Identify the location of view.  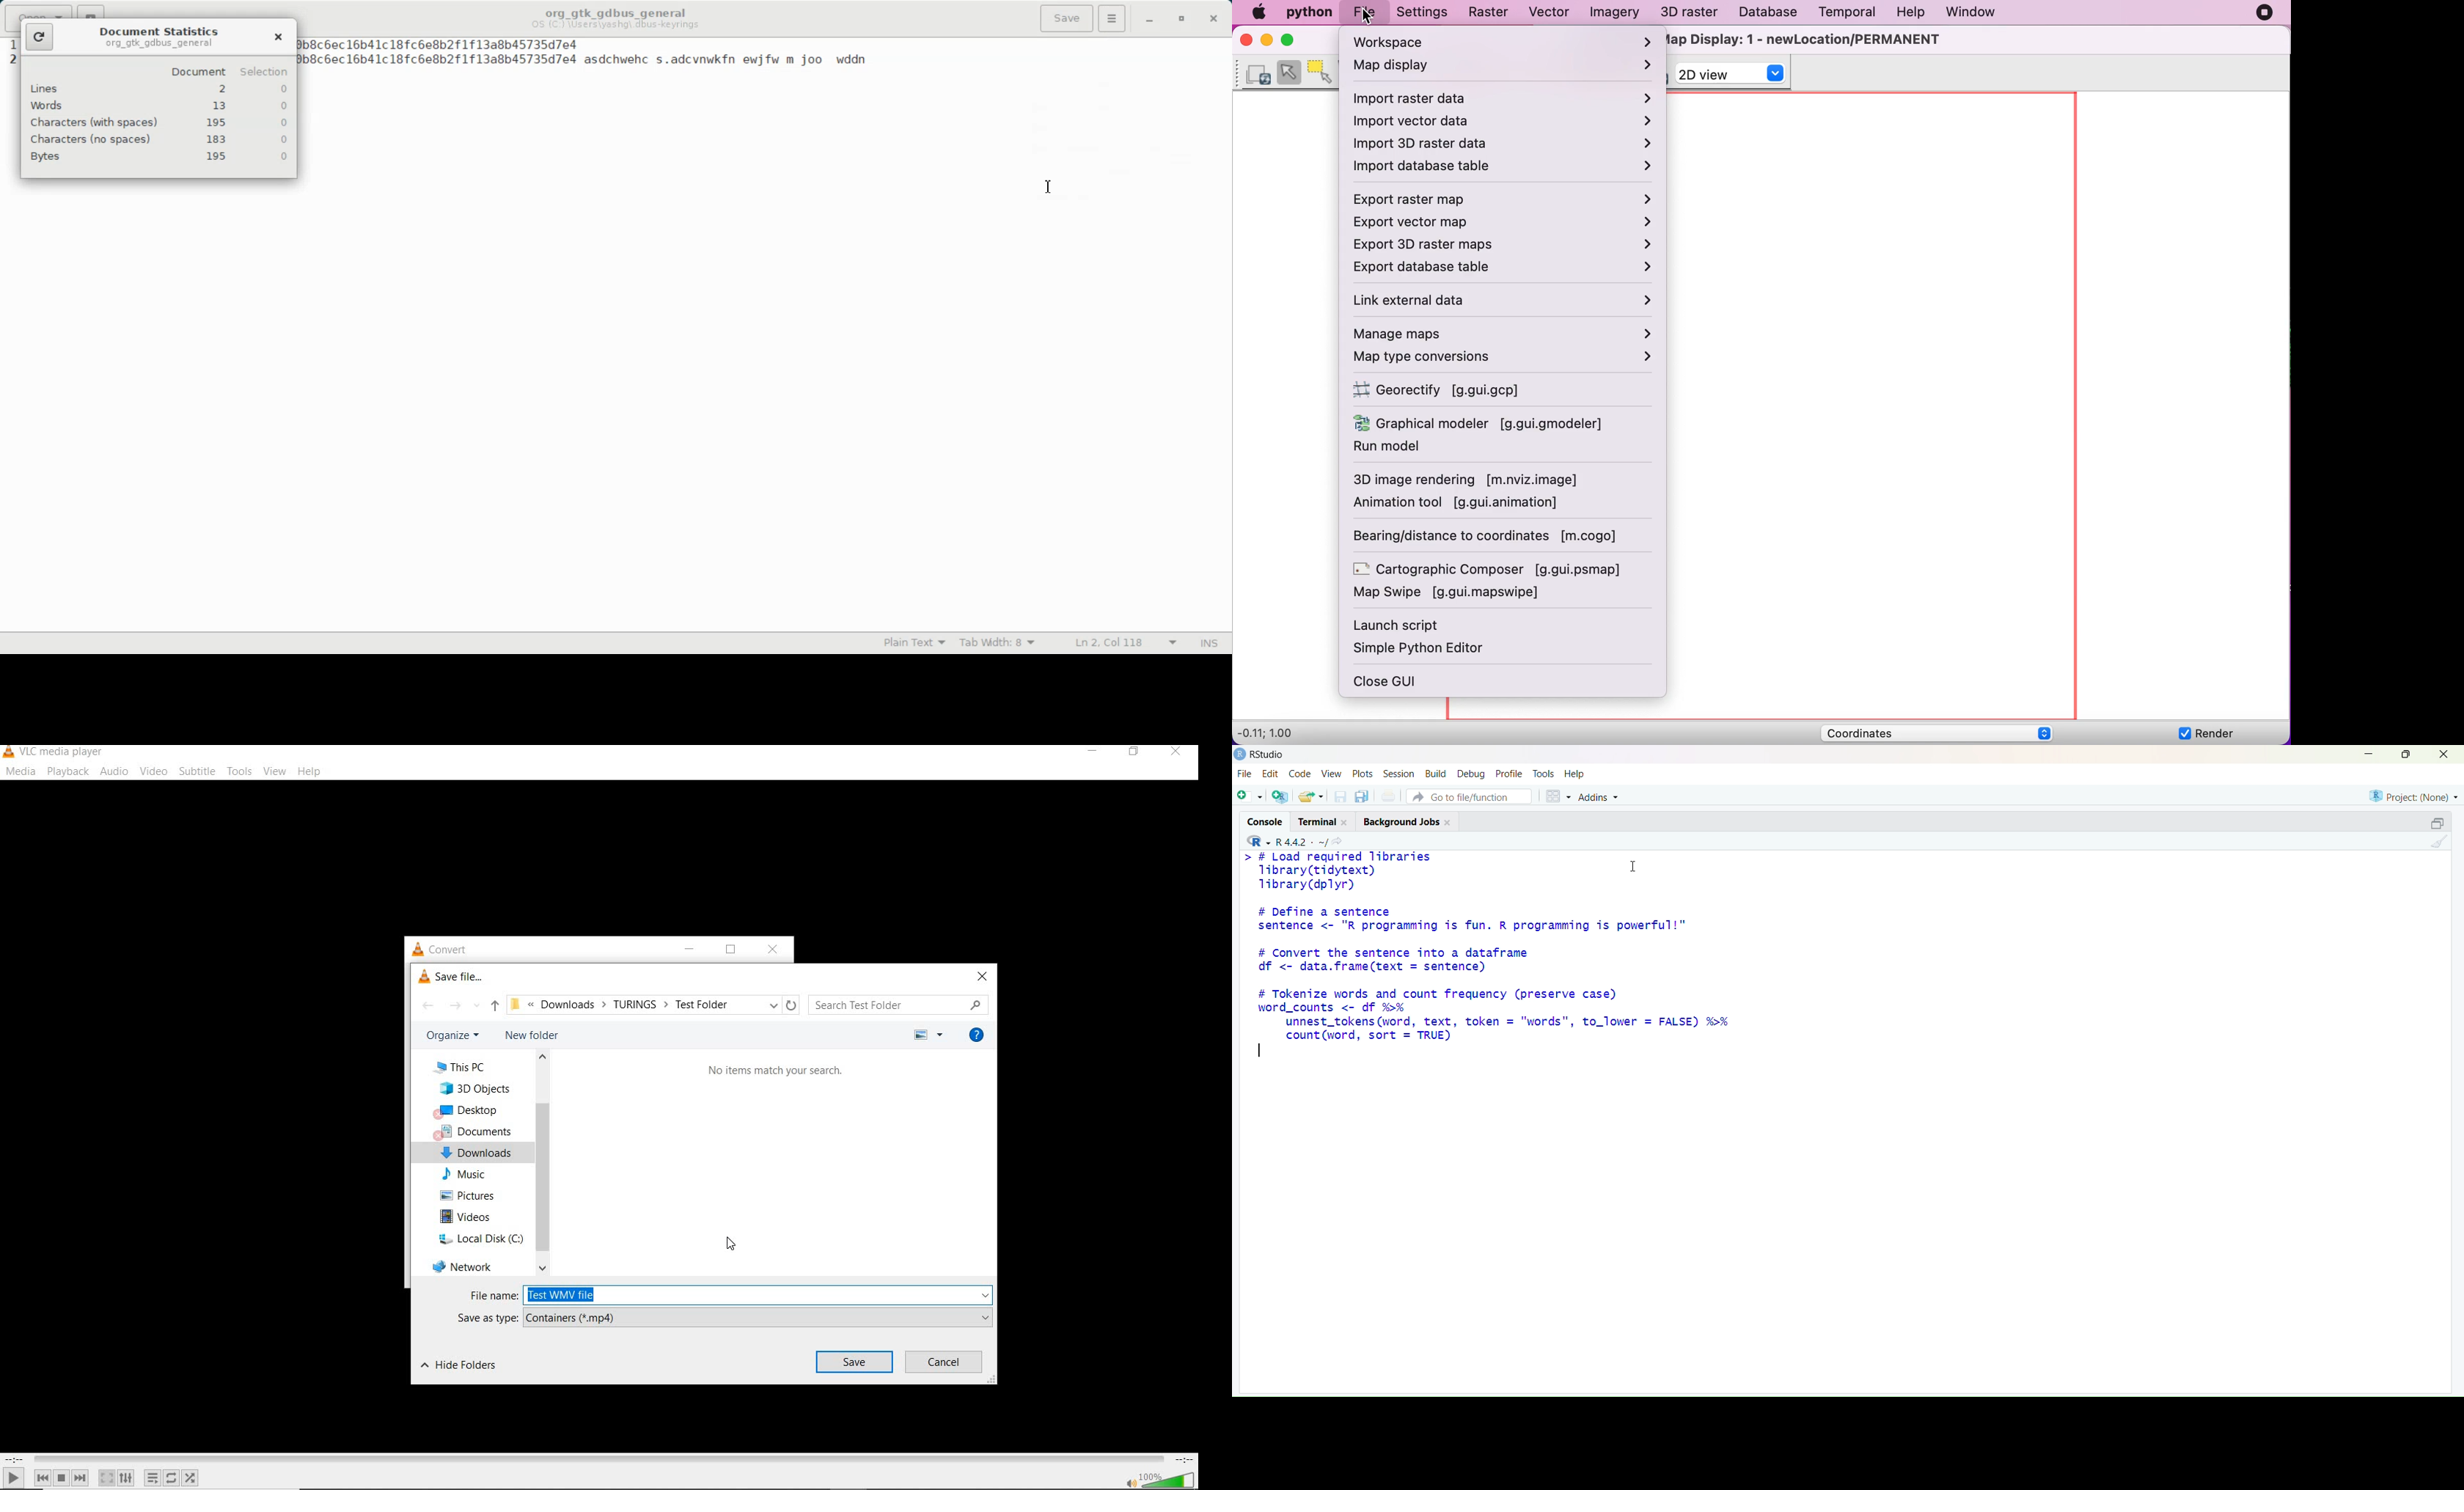
(275, 771).